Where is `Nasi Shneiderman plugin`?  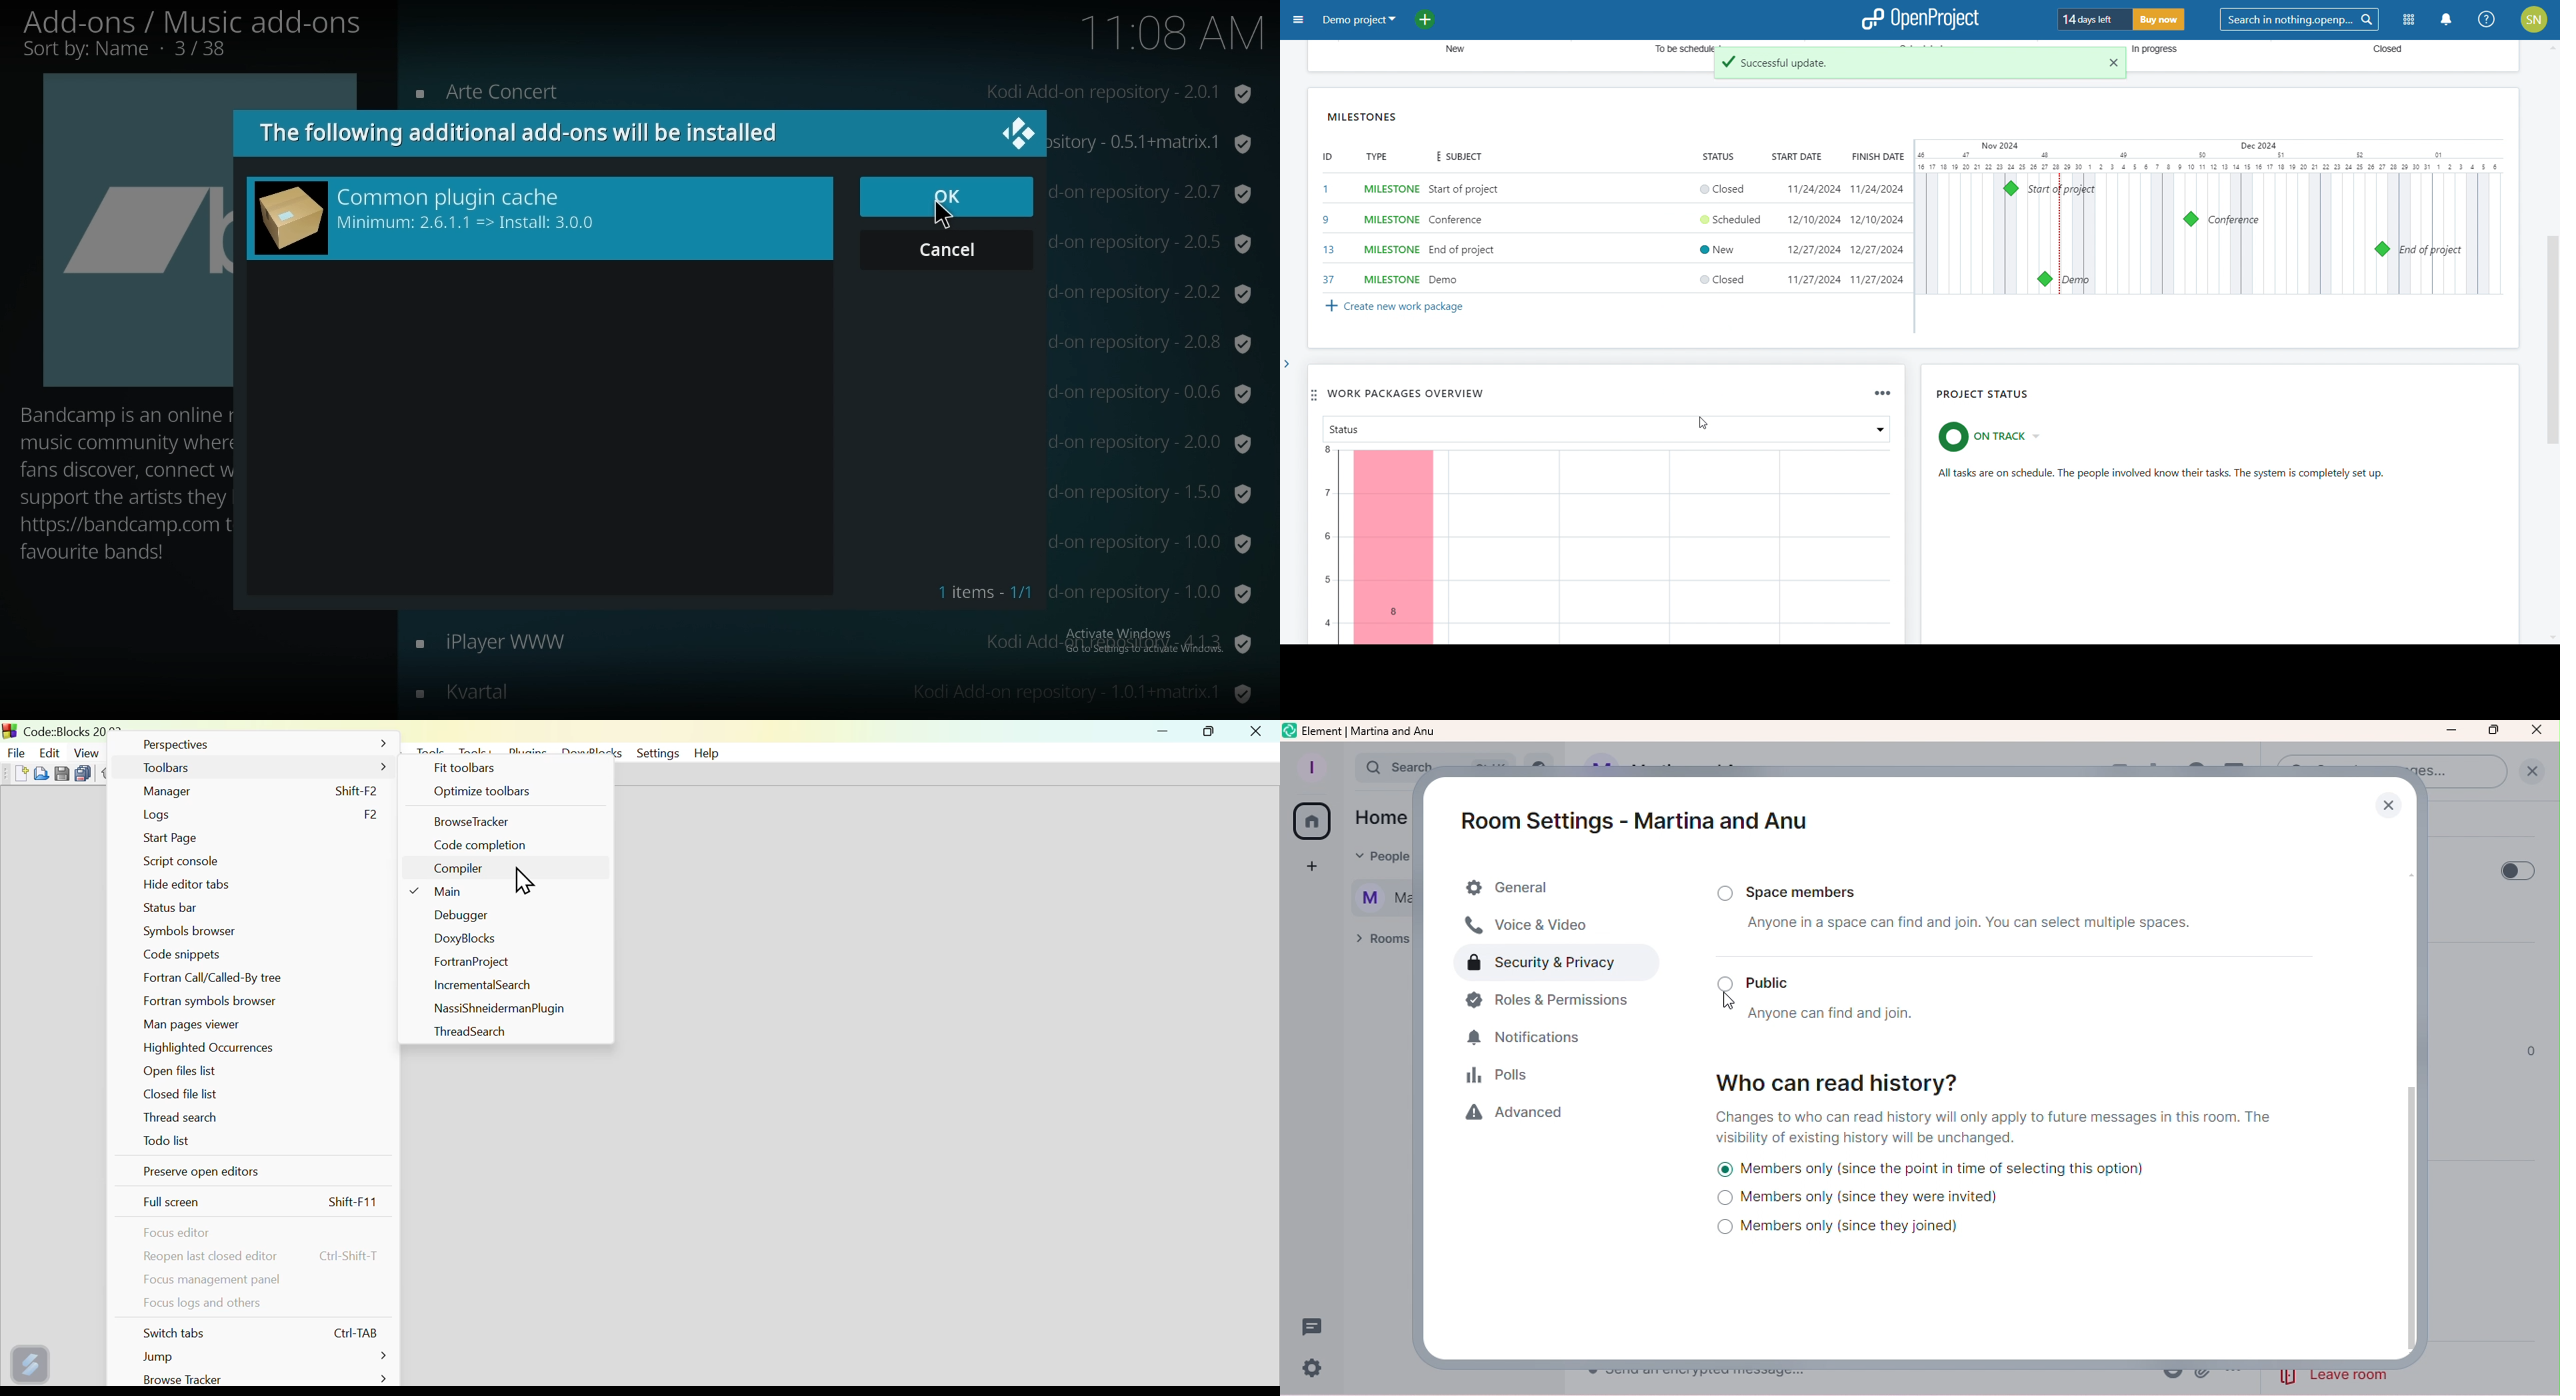 Nasi Shneiderman plugin is located at coordinates (497, 1008).